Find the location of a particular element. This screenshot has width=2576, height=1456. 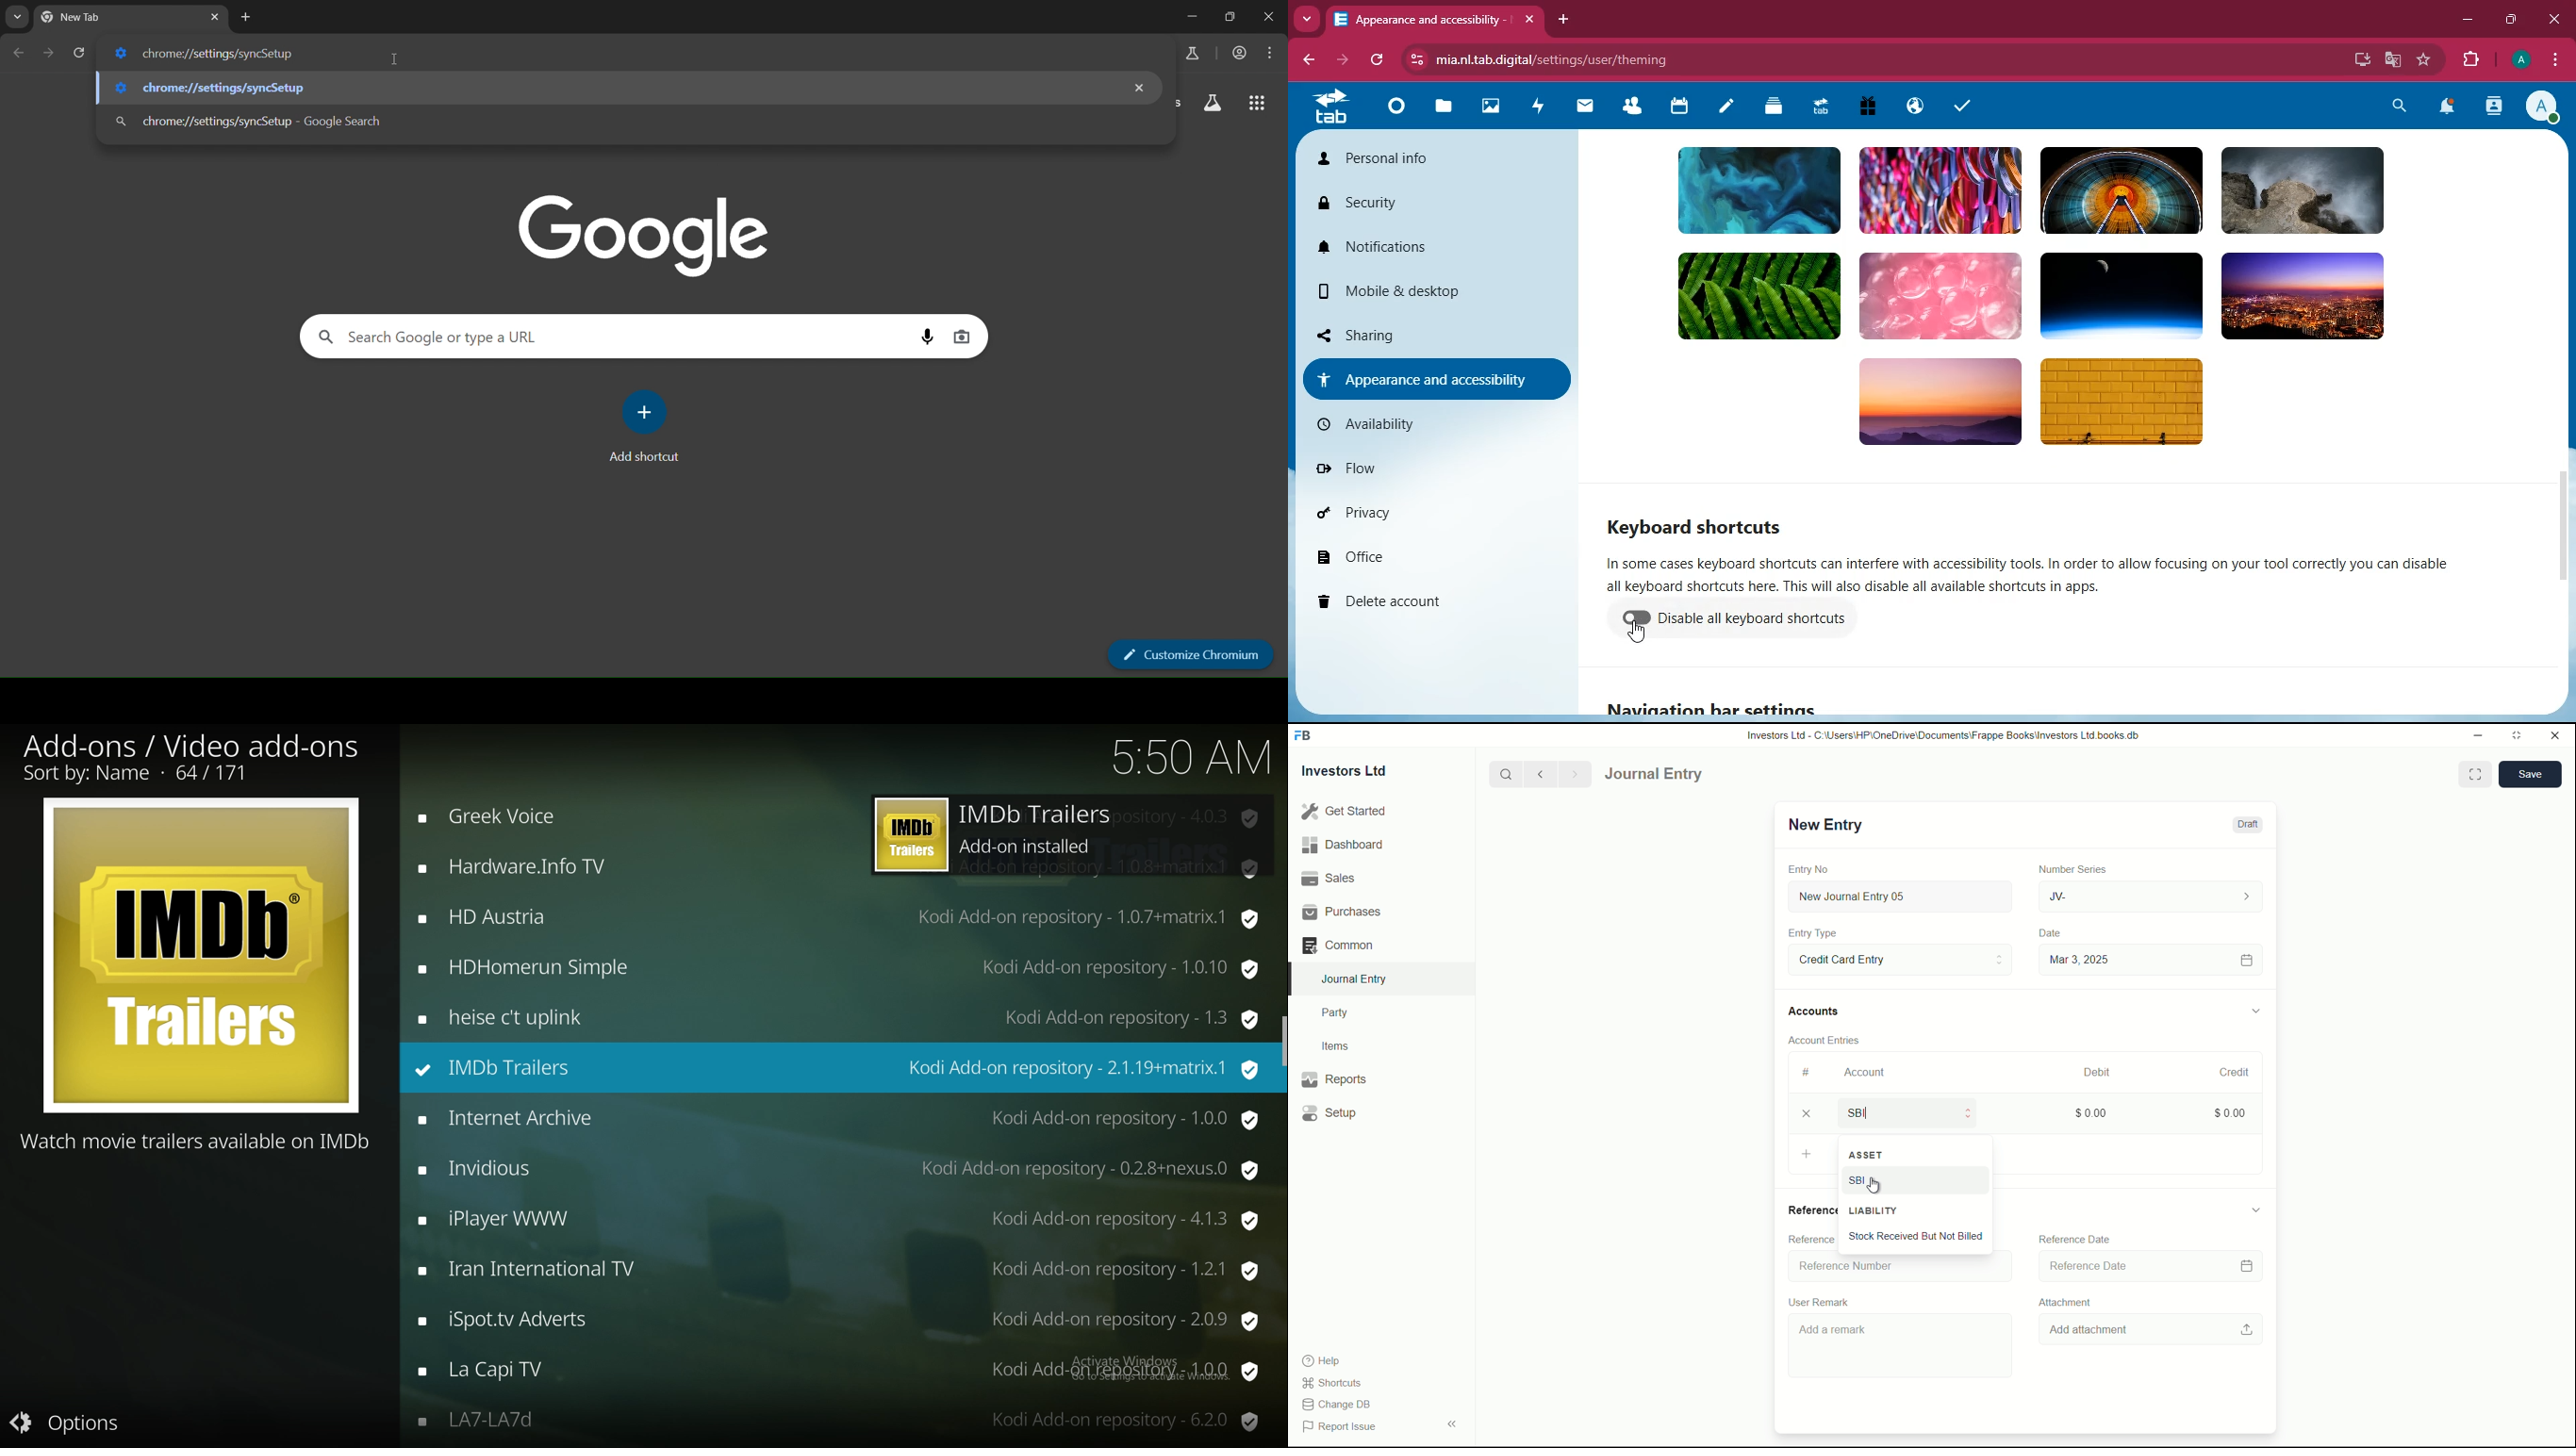

Reference Date is located at coordinates (2149, 1265).